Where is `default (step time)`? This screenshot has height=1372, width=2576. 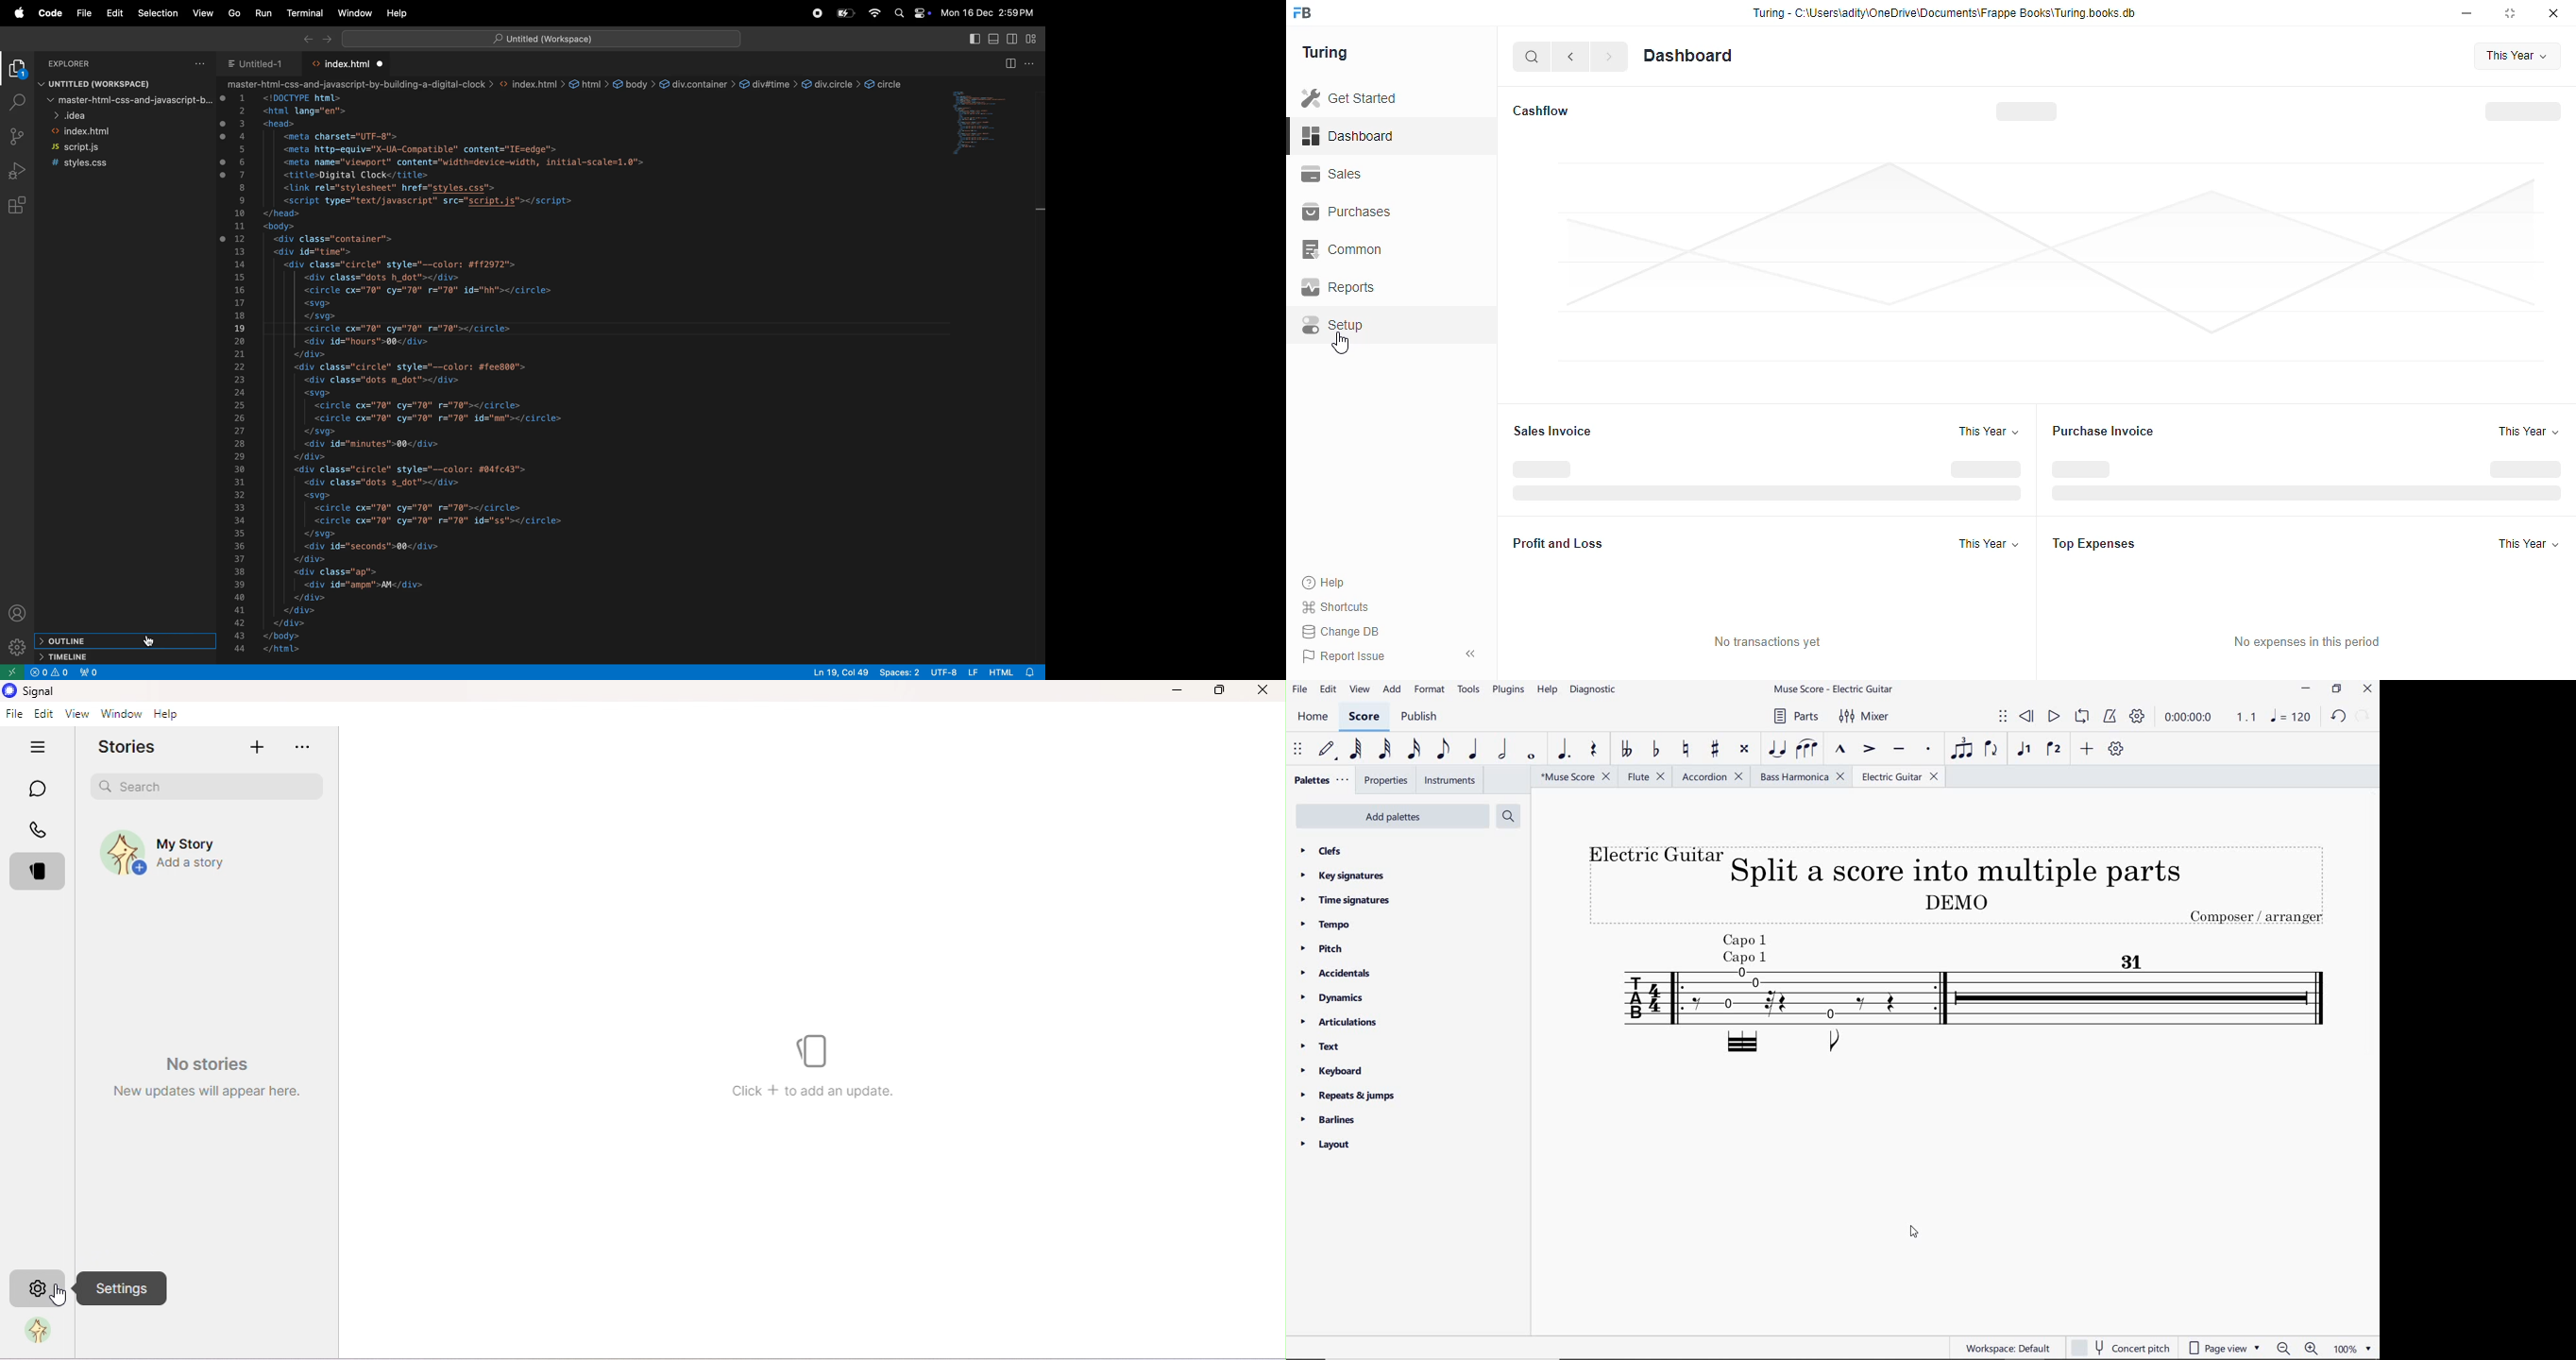 default (step time) is located at coordinates (1329, 751).